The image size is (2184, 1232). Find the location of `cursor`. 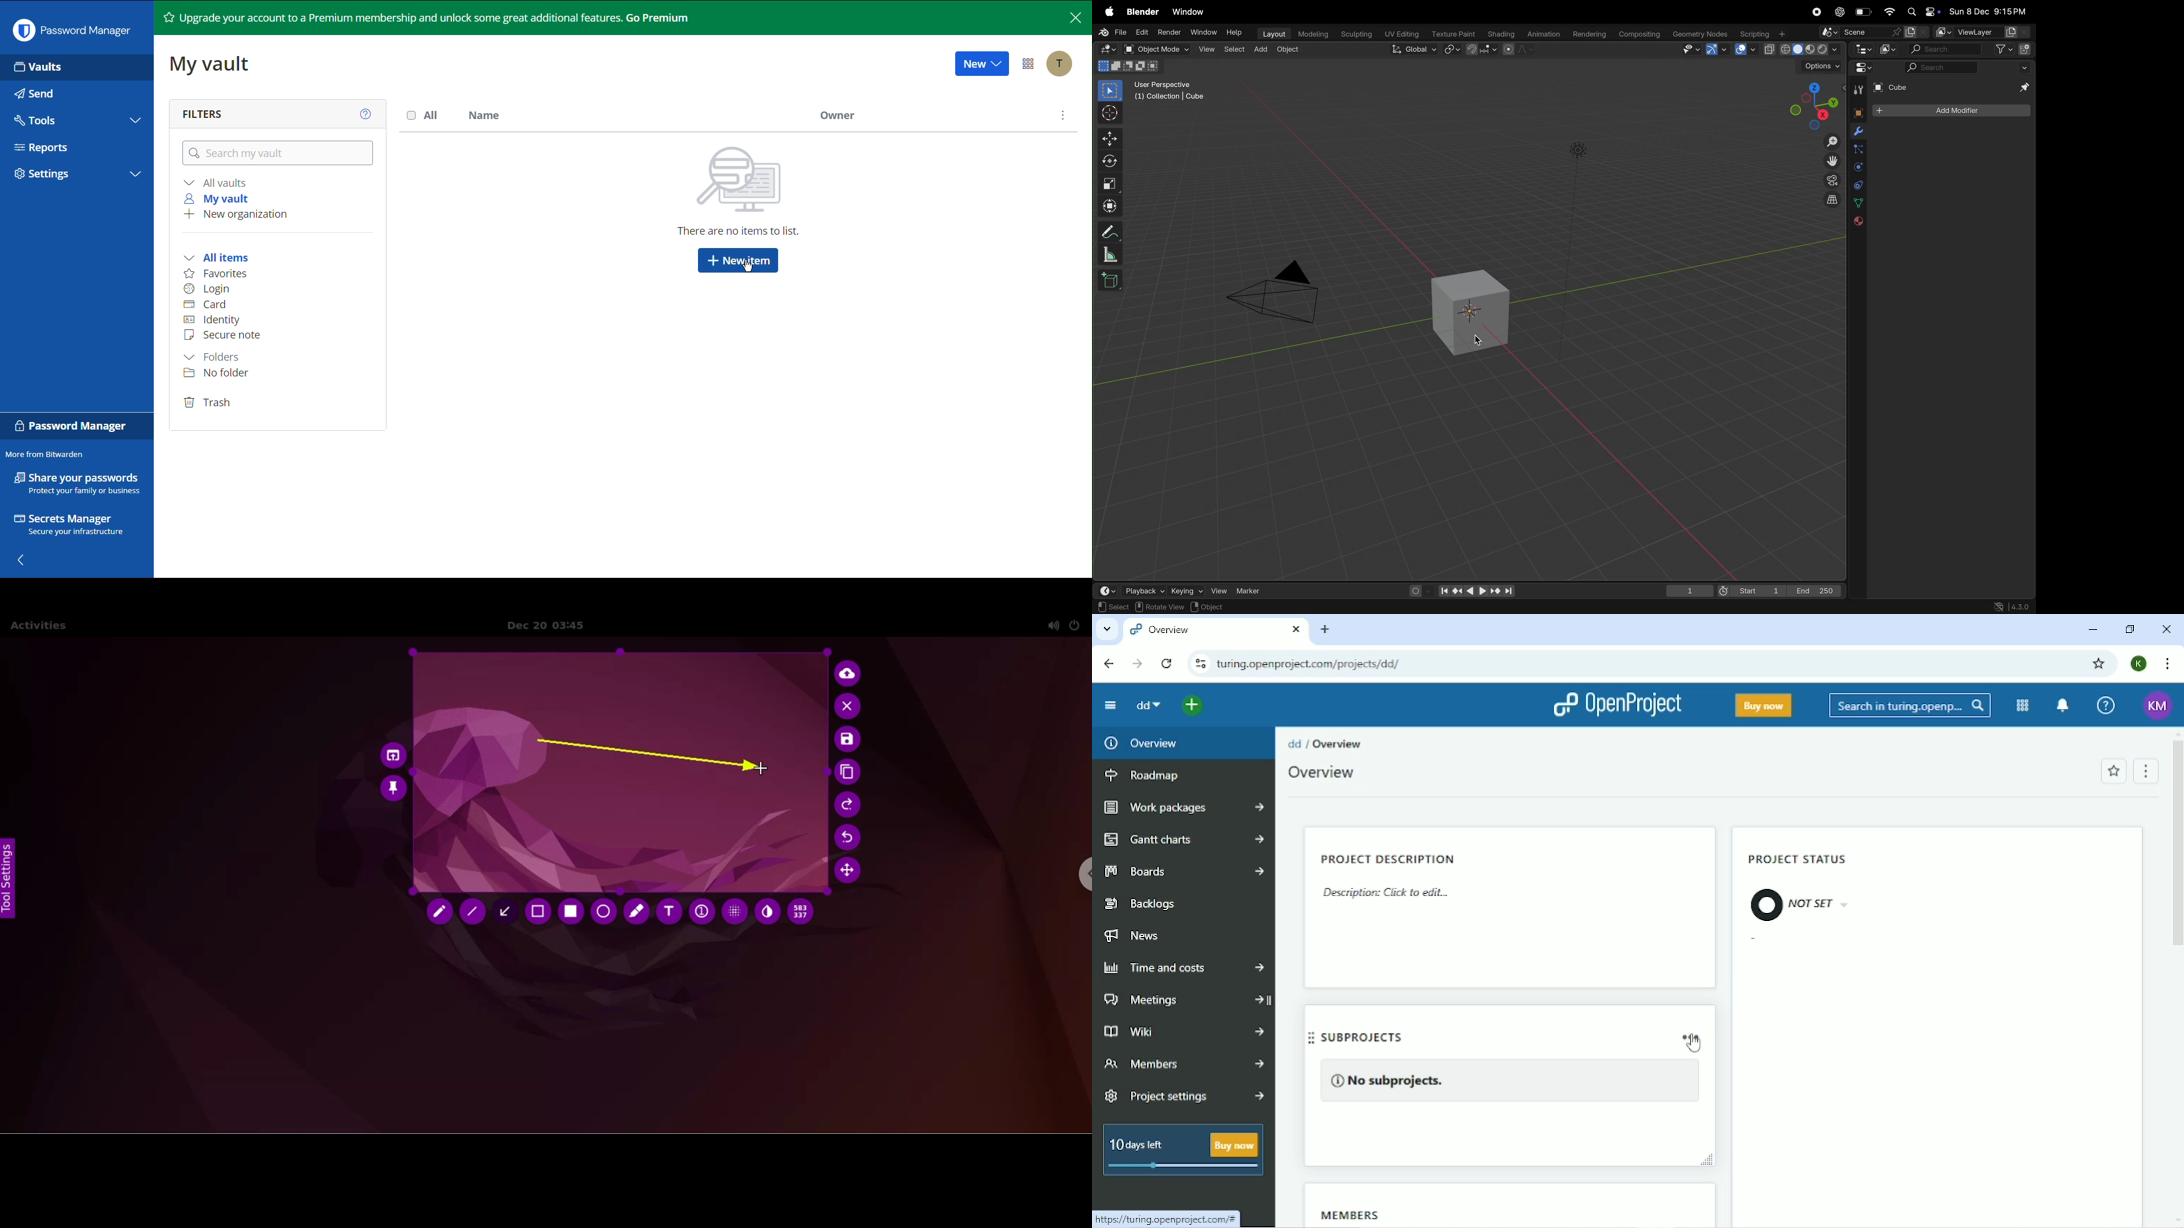

cursor is located at coordinates (762, 769).